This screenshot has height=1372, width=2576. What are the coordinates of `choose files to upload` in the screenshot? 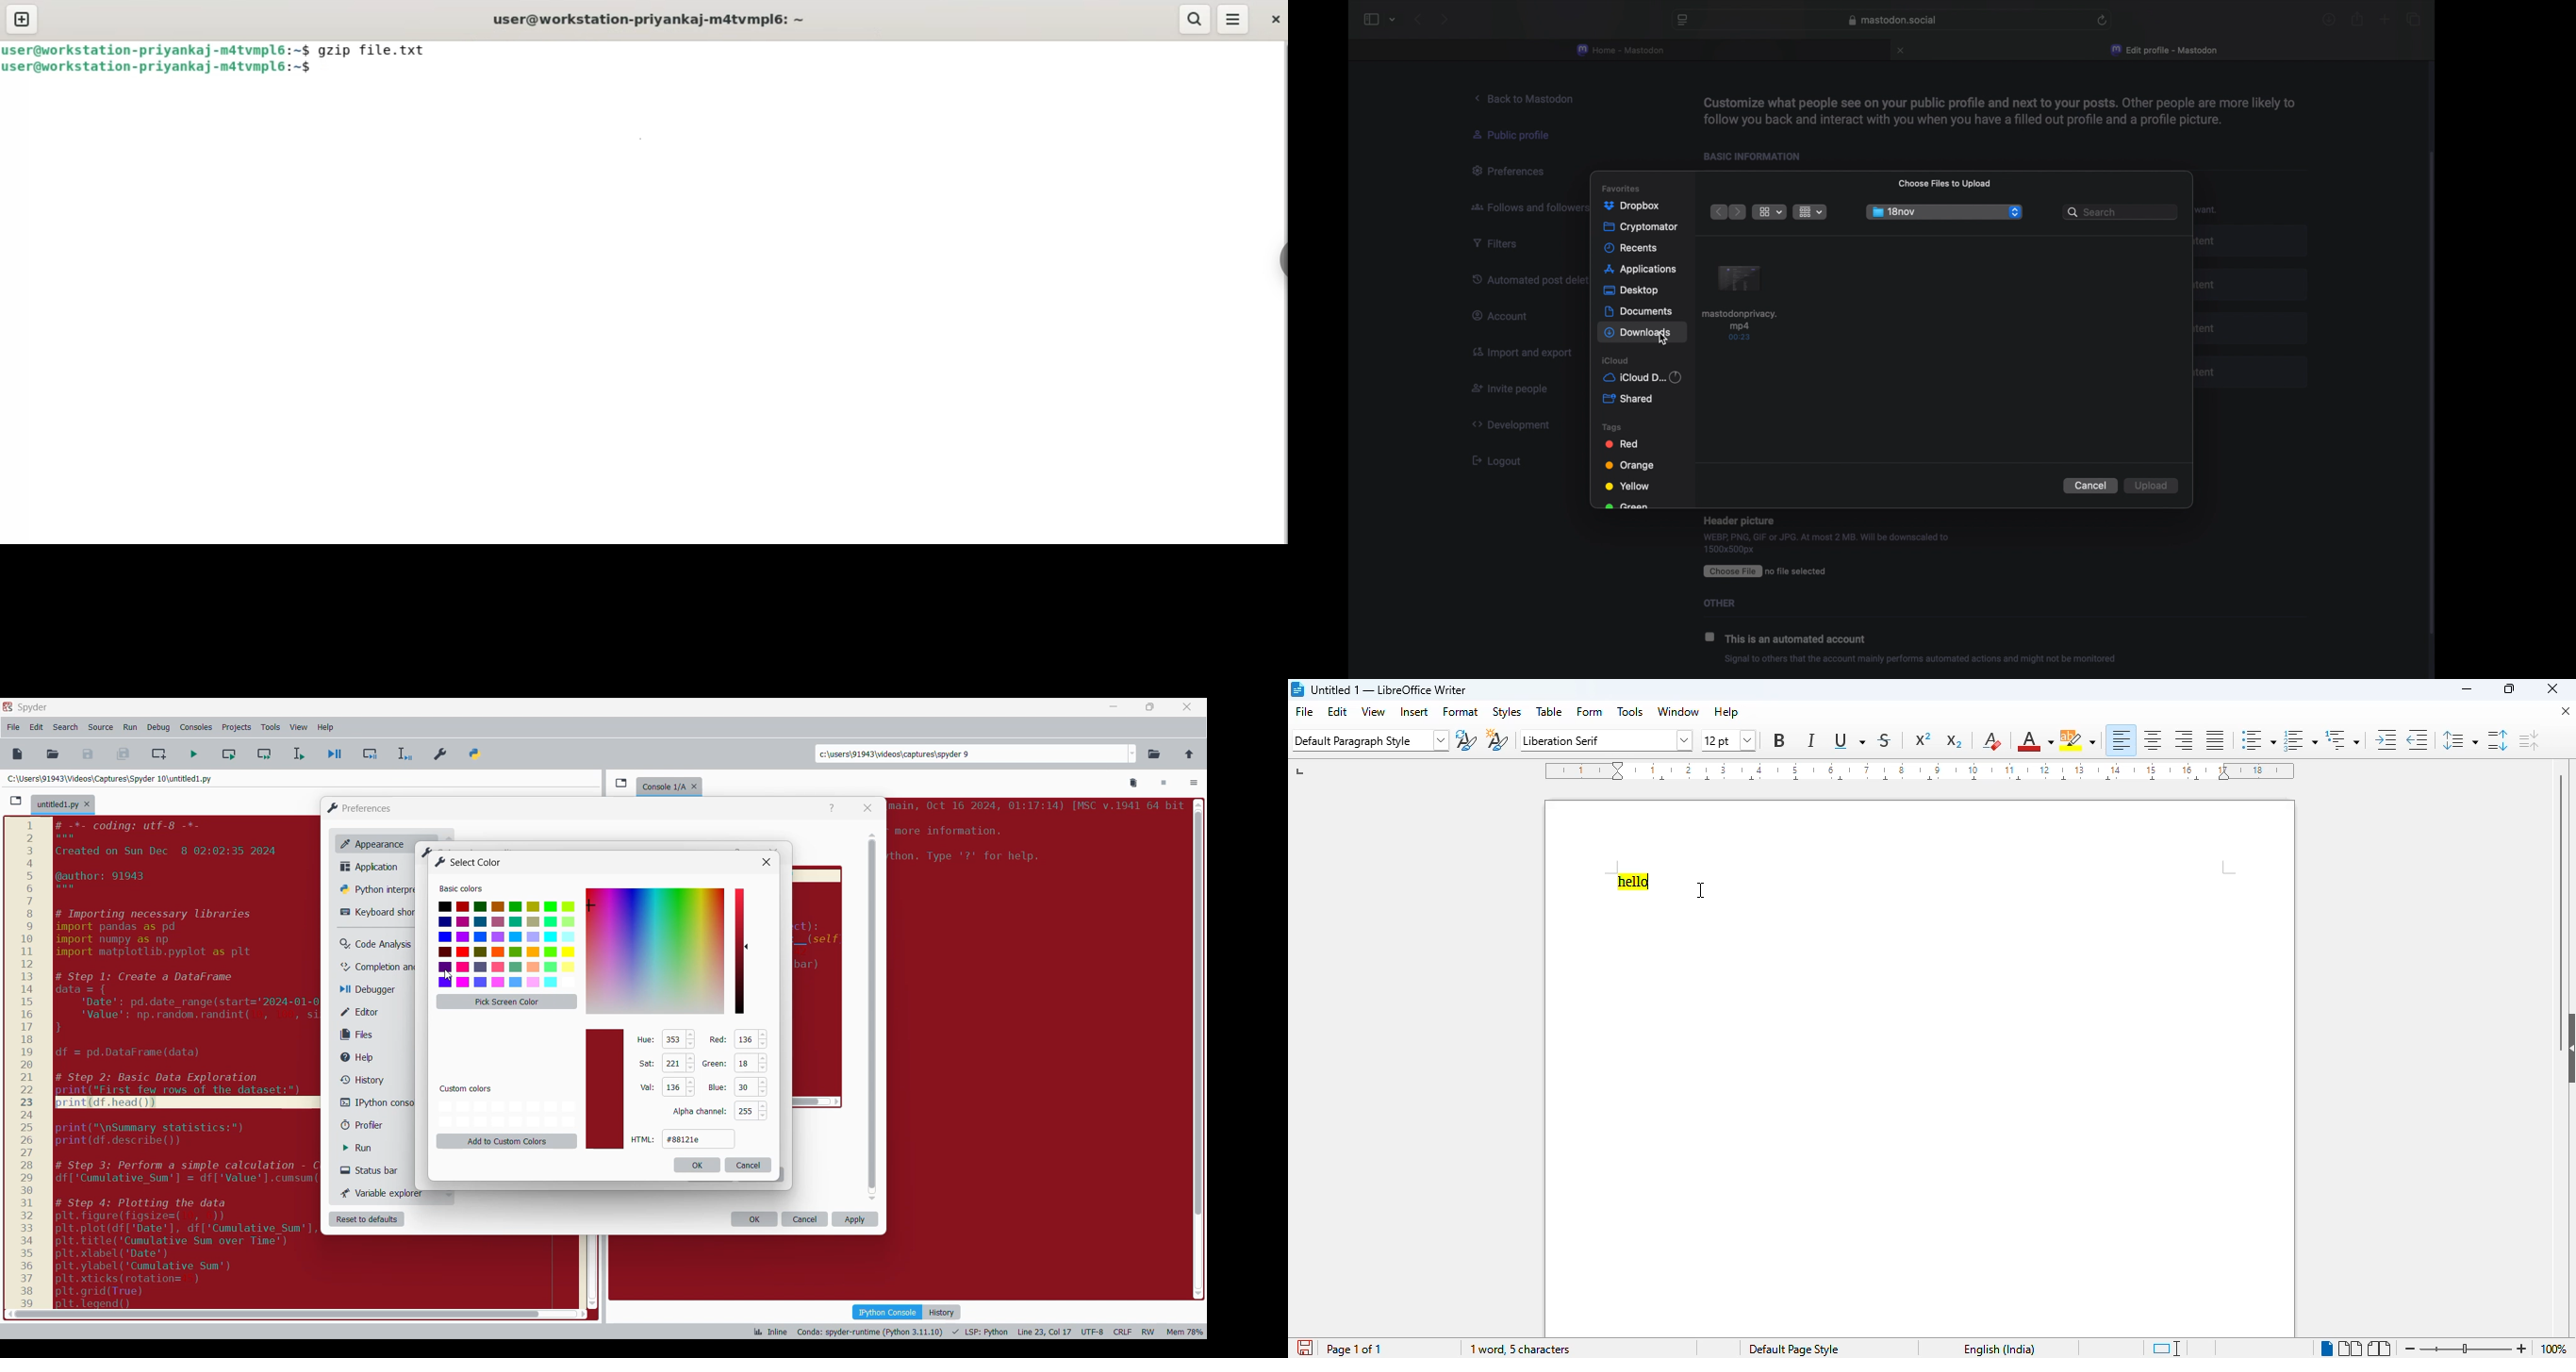 It's located at (1944, 182).